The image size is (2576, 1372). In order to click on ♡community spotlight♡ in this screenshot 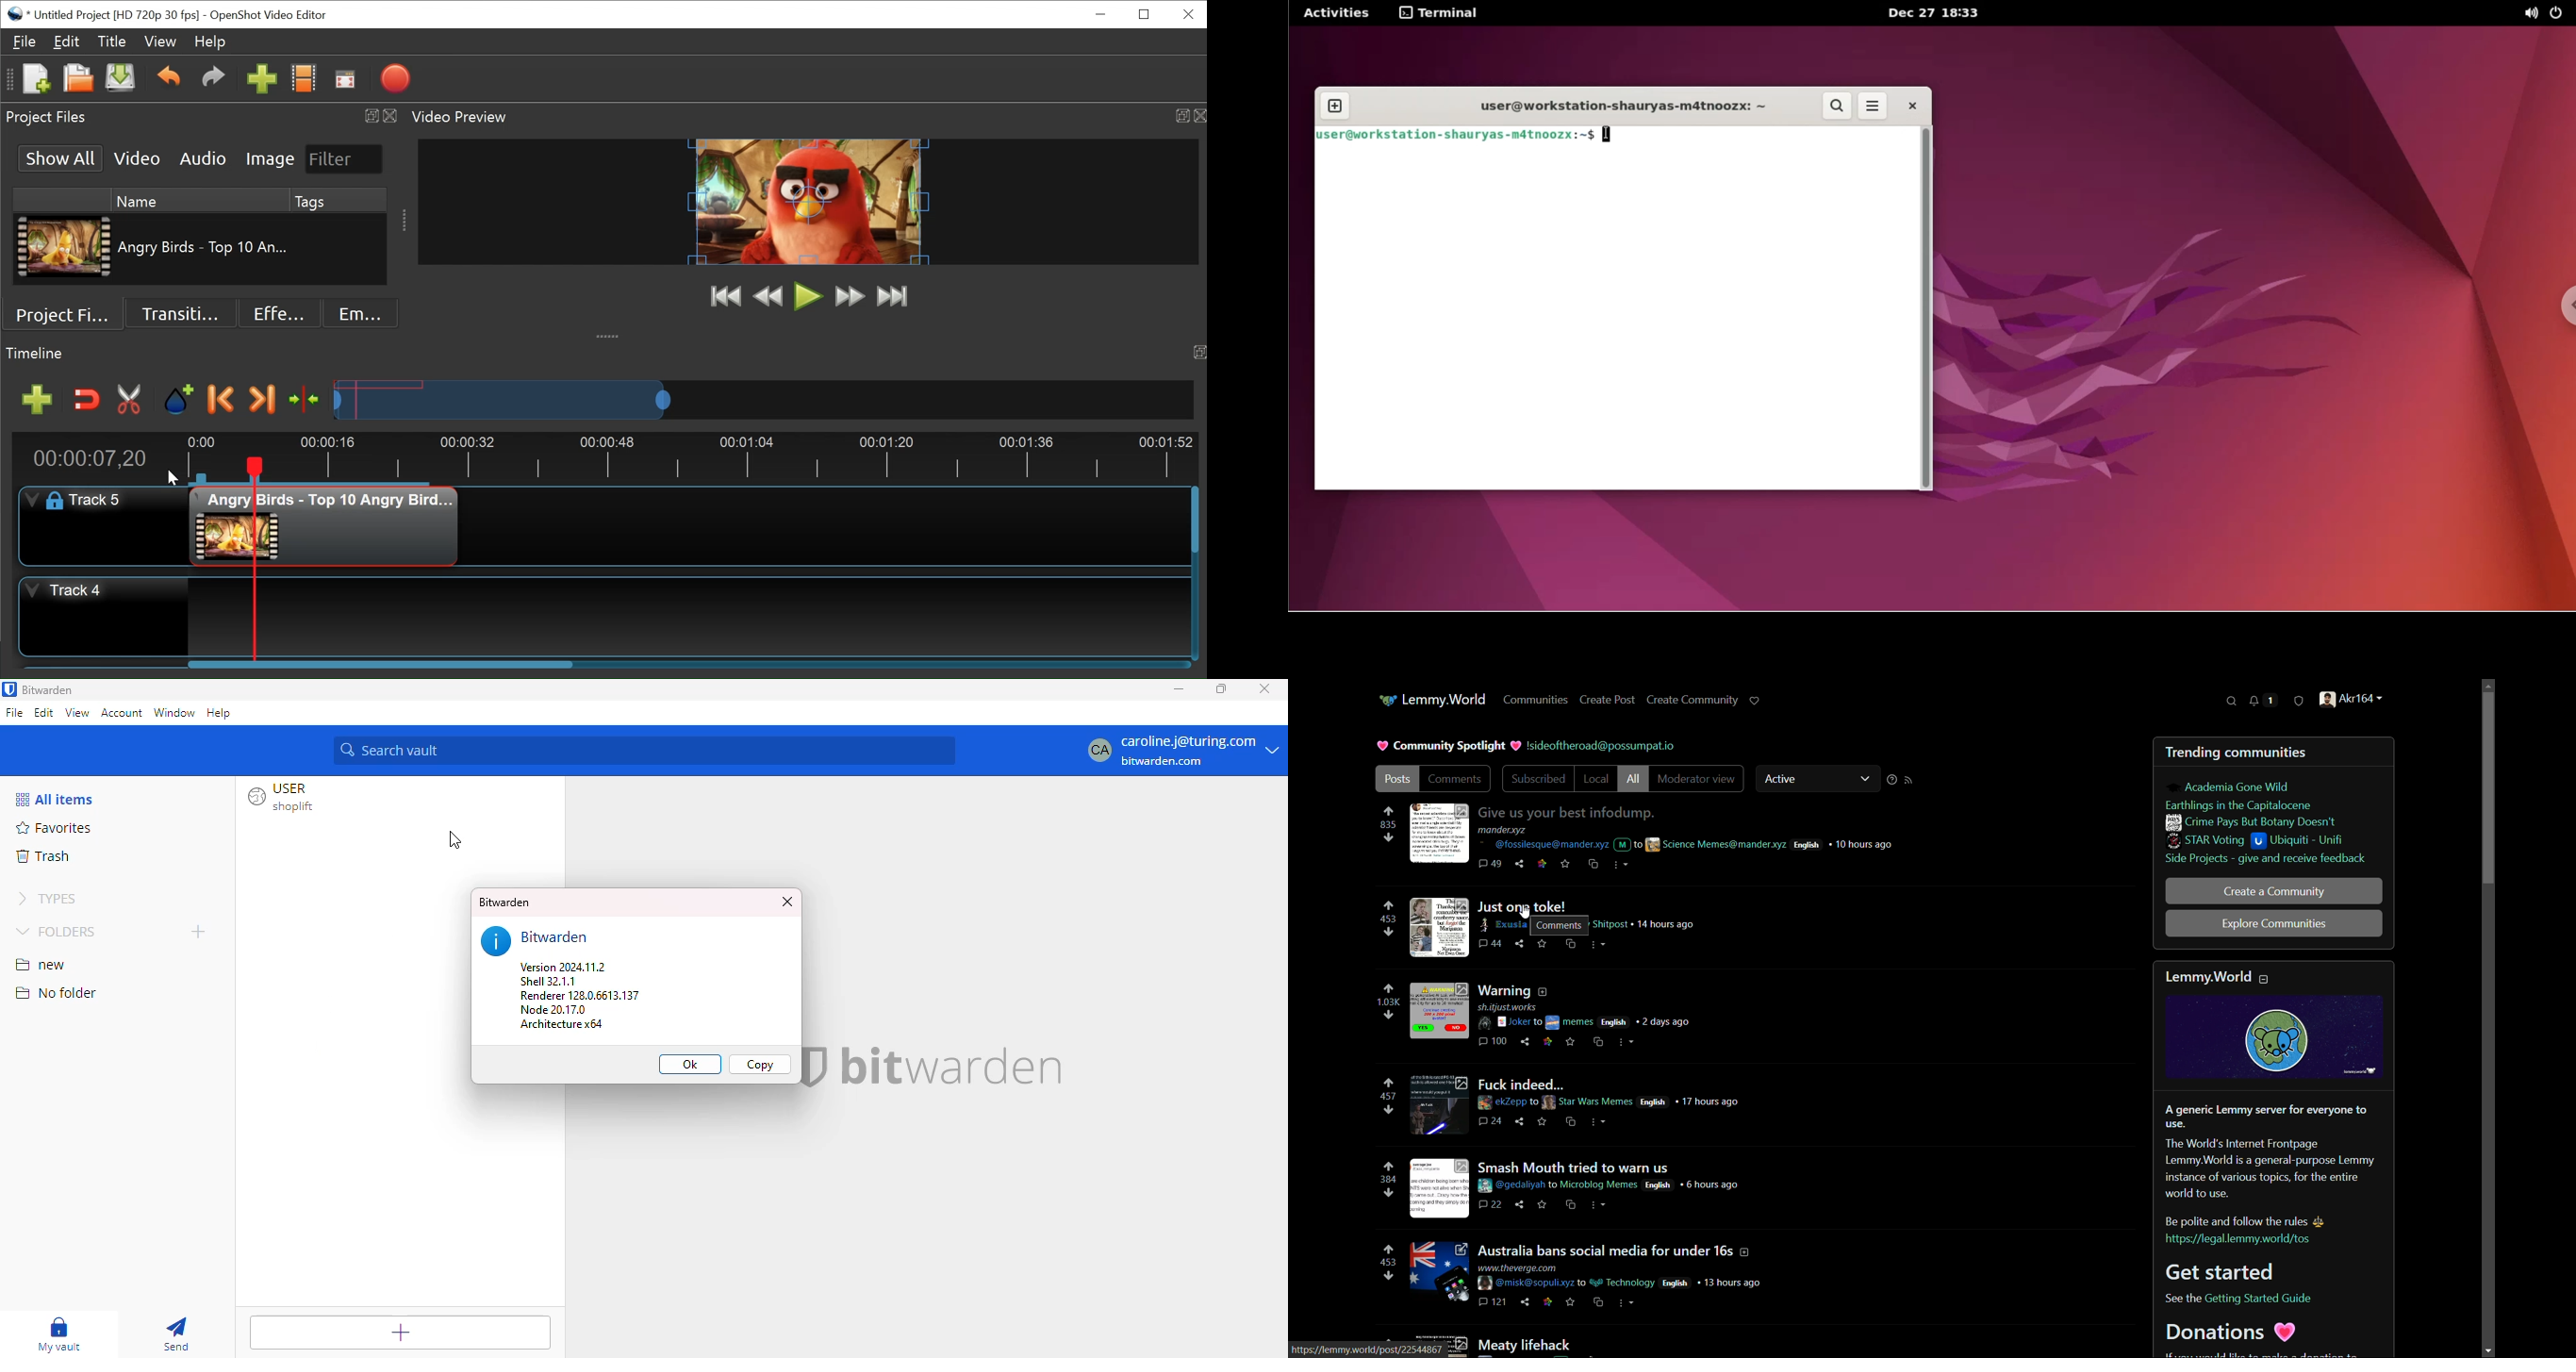, I will do `click(1446, 746)`.